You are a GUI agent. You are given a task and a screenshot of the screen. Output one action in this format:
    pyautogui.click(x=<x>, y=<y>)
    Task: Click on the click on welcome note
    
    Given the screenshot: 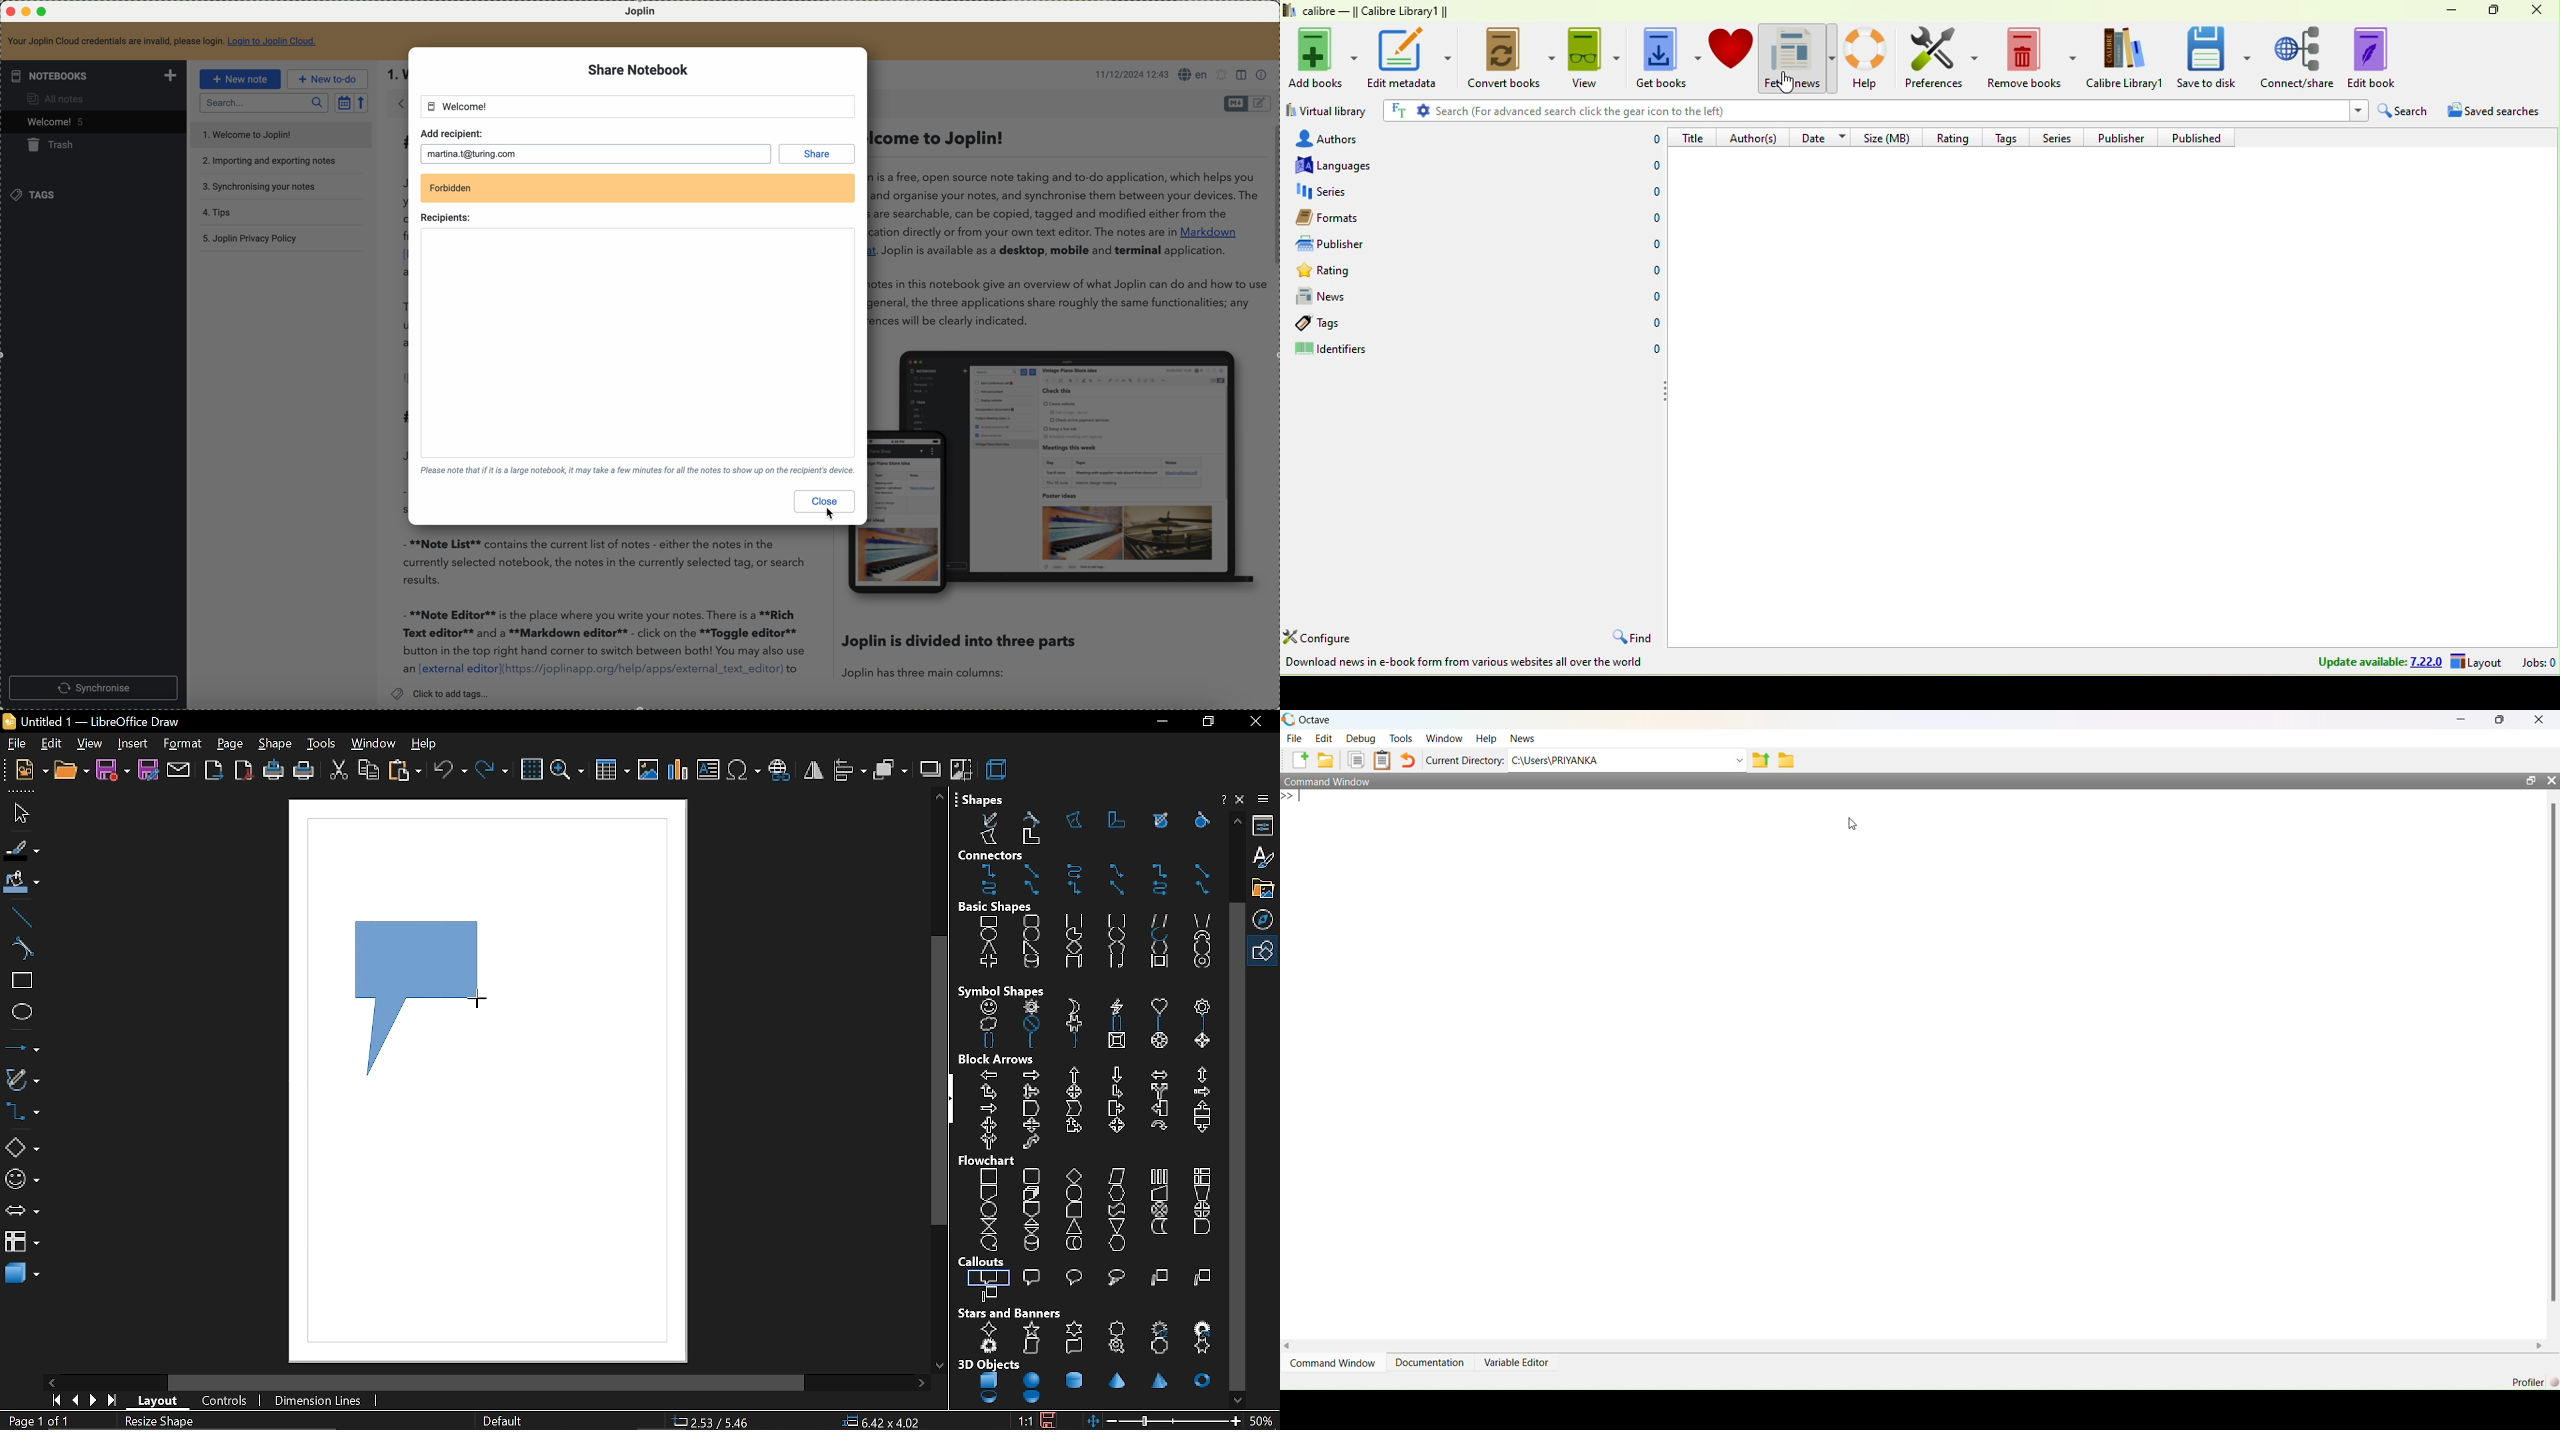 What is the action you would take?
    pyautogui.click(x=92, y=124)
    